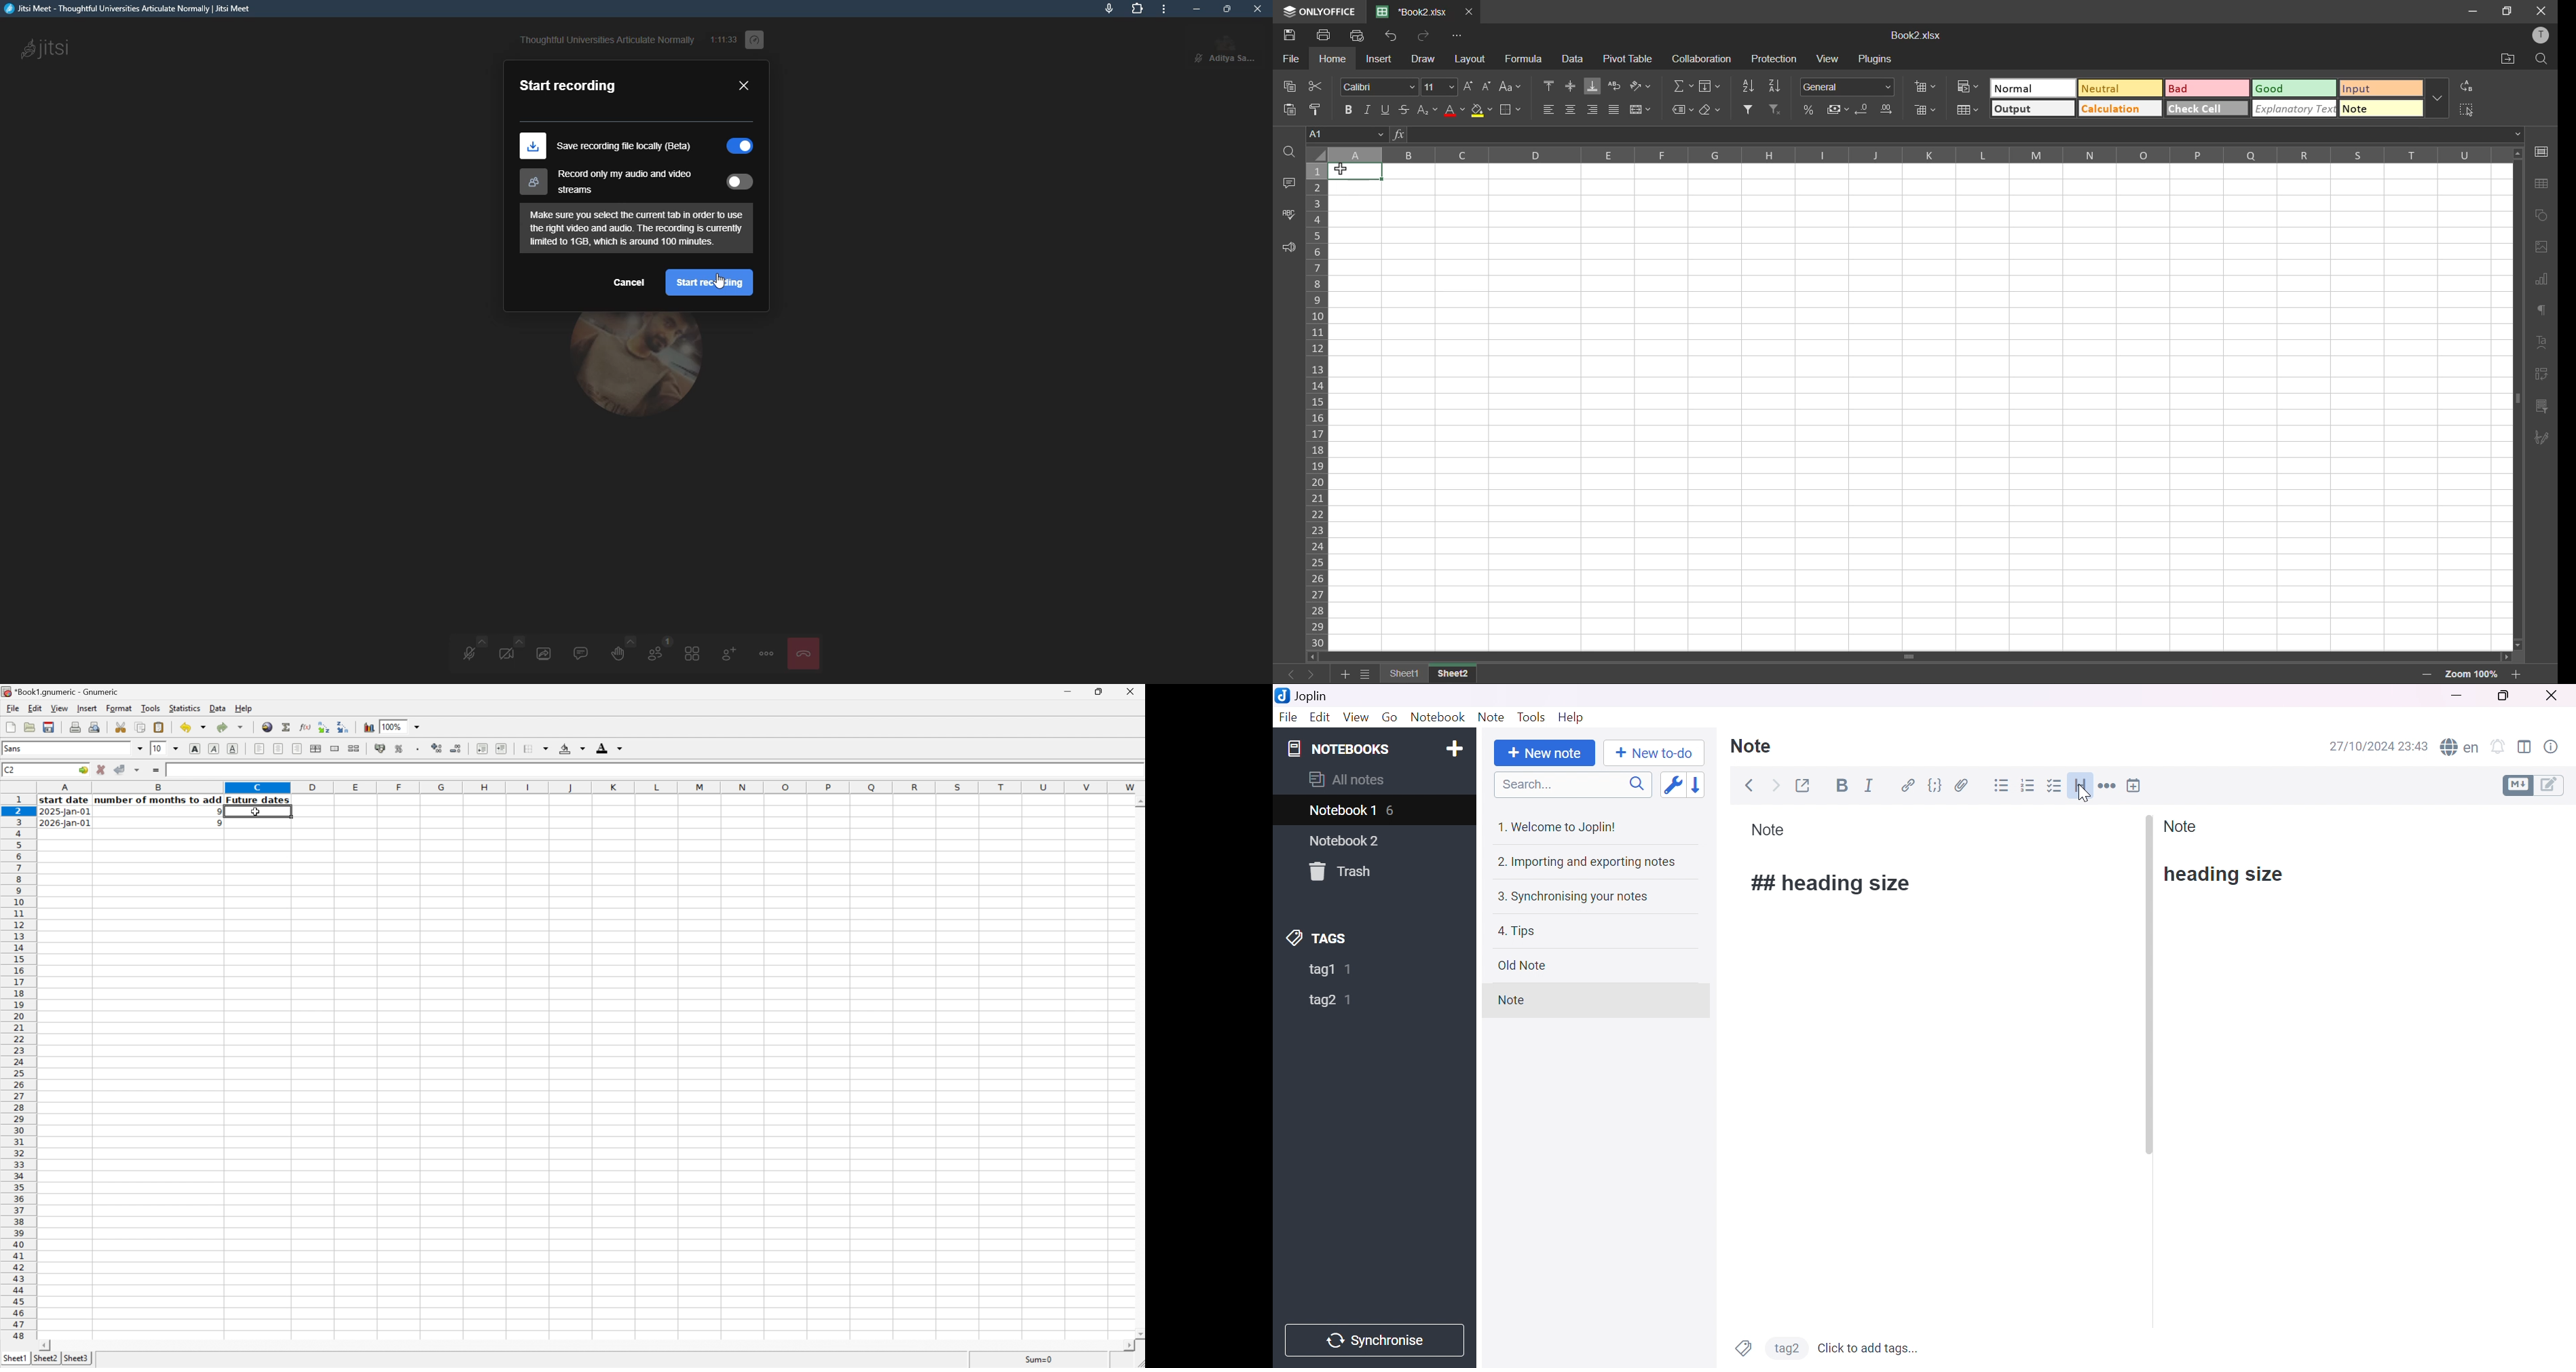  What do you see at coordinates (2467, 88) in the screenshot?
I see `replace` at bounding box center [2467, 88].